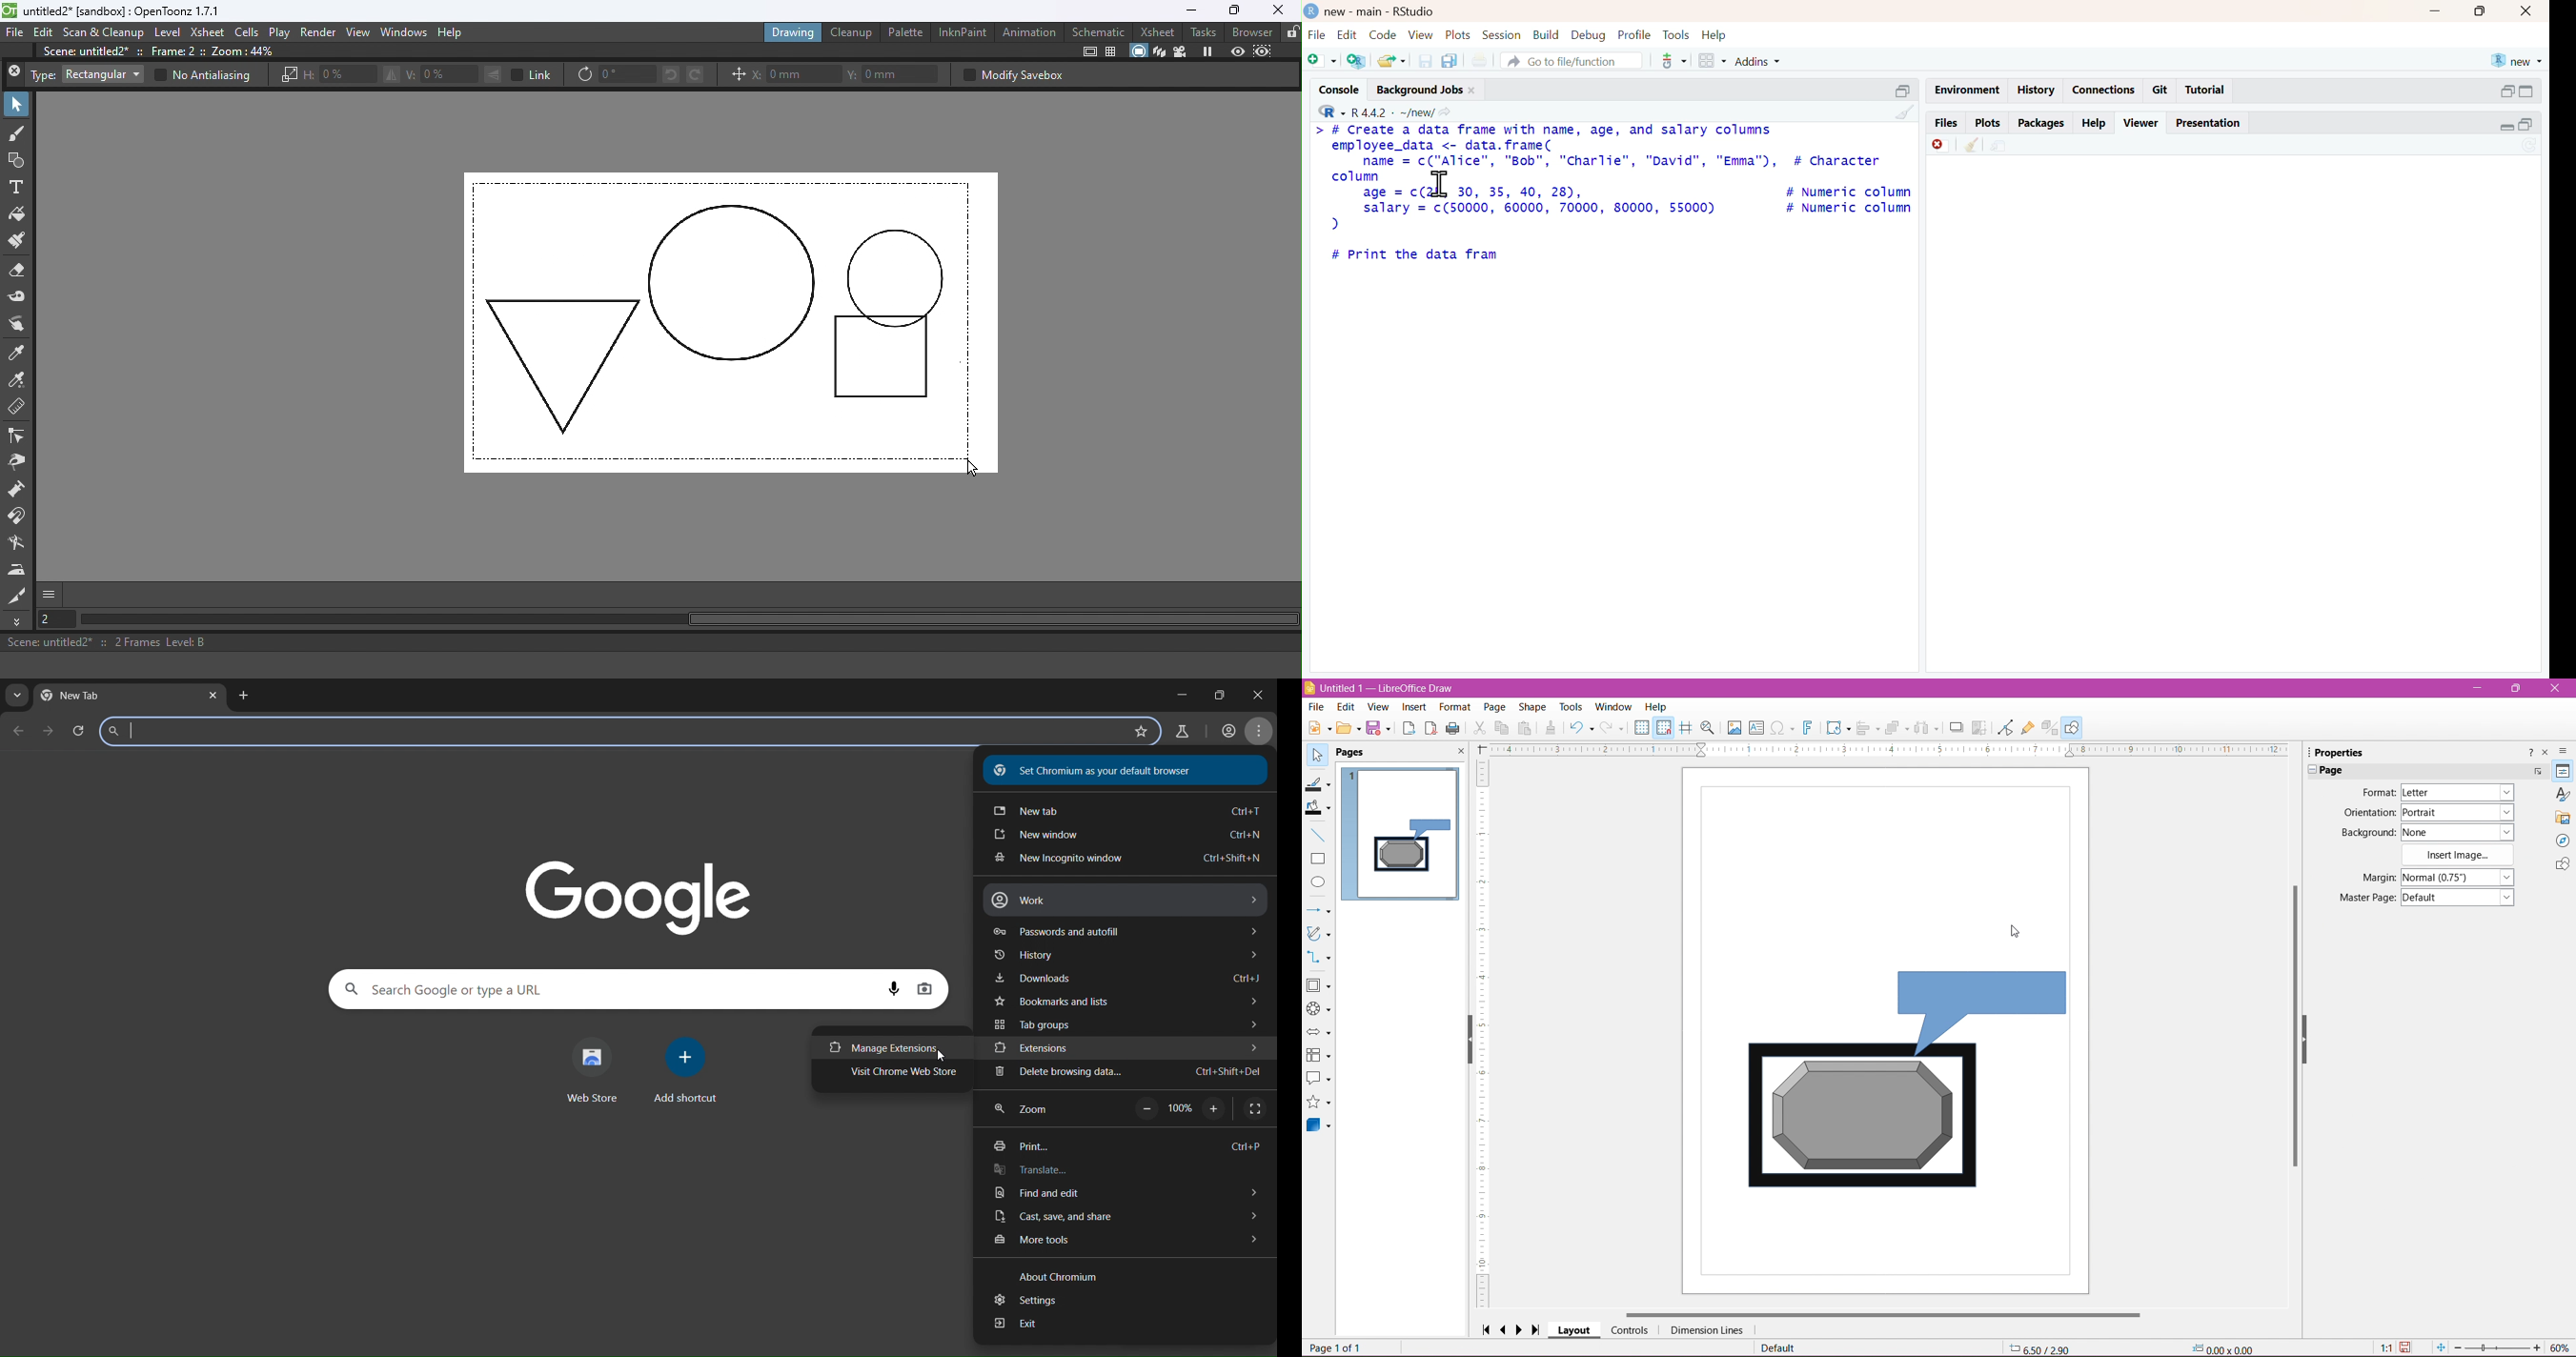  What do you see at coordinates (17, 160) in the screenshot?
I see `Geometric tool` at bounding box center [17, 160].